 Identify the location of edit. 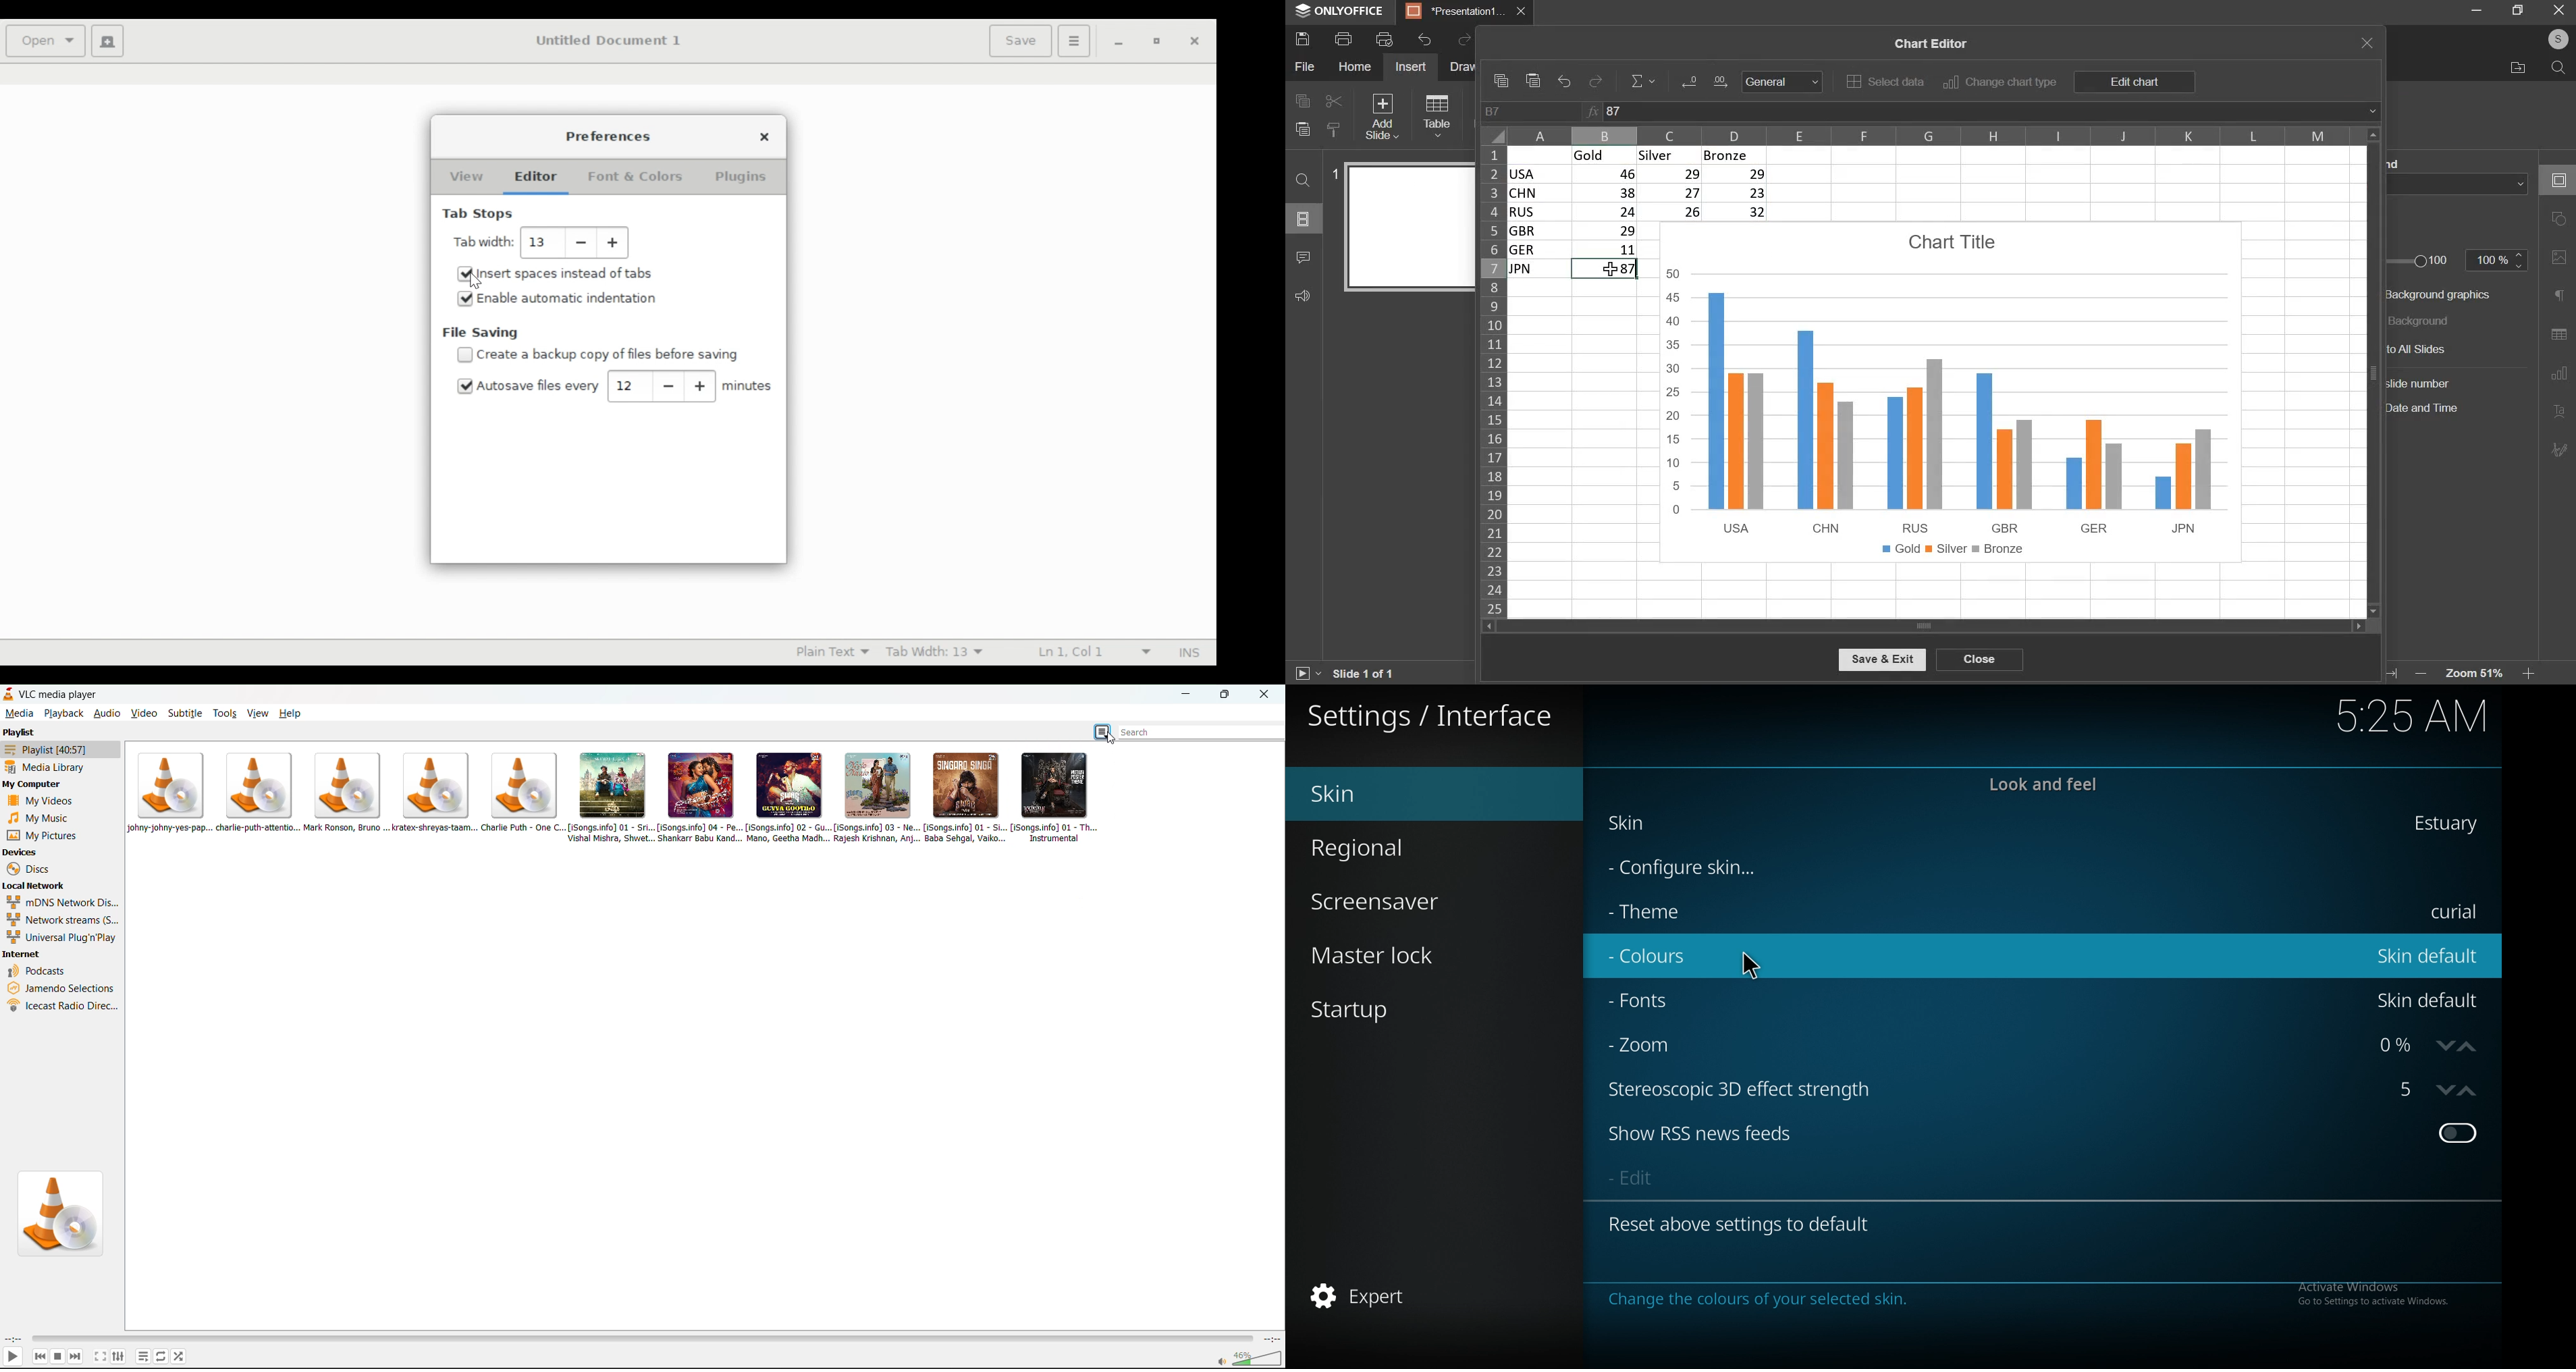
(1664, 1178).